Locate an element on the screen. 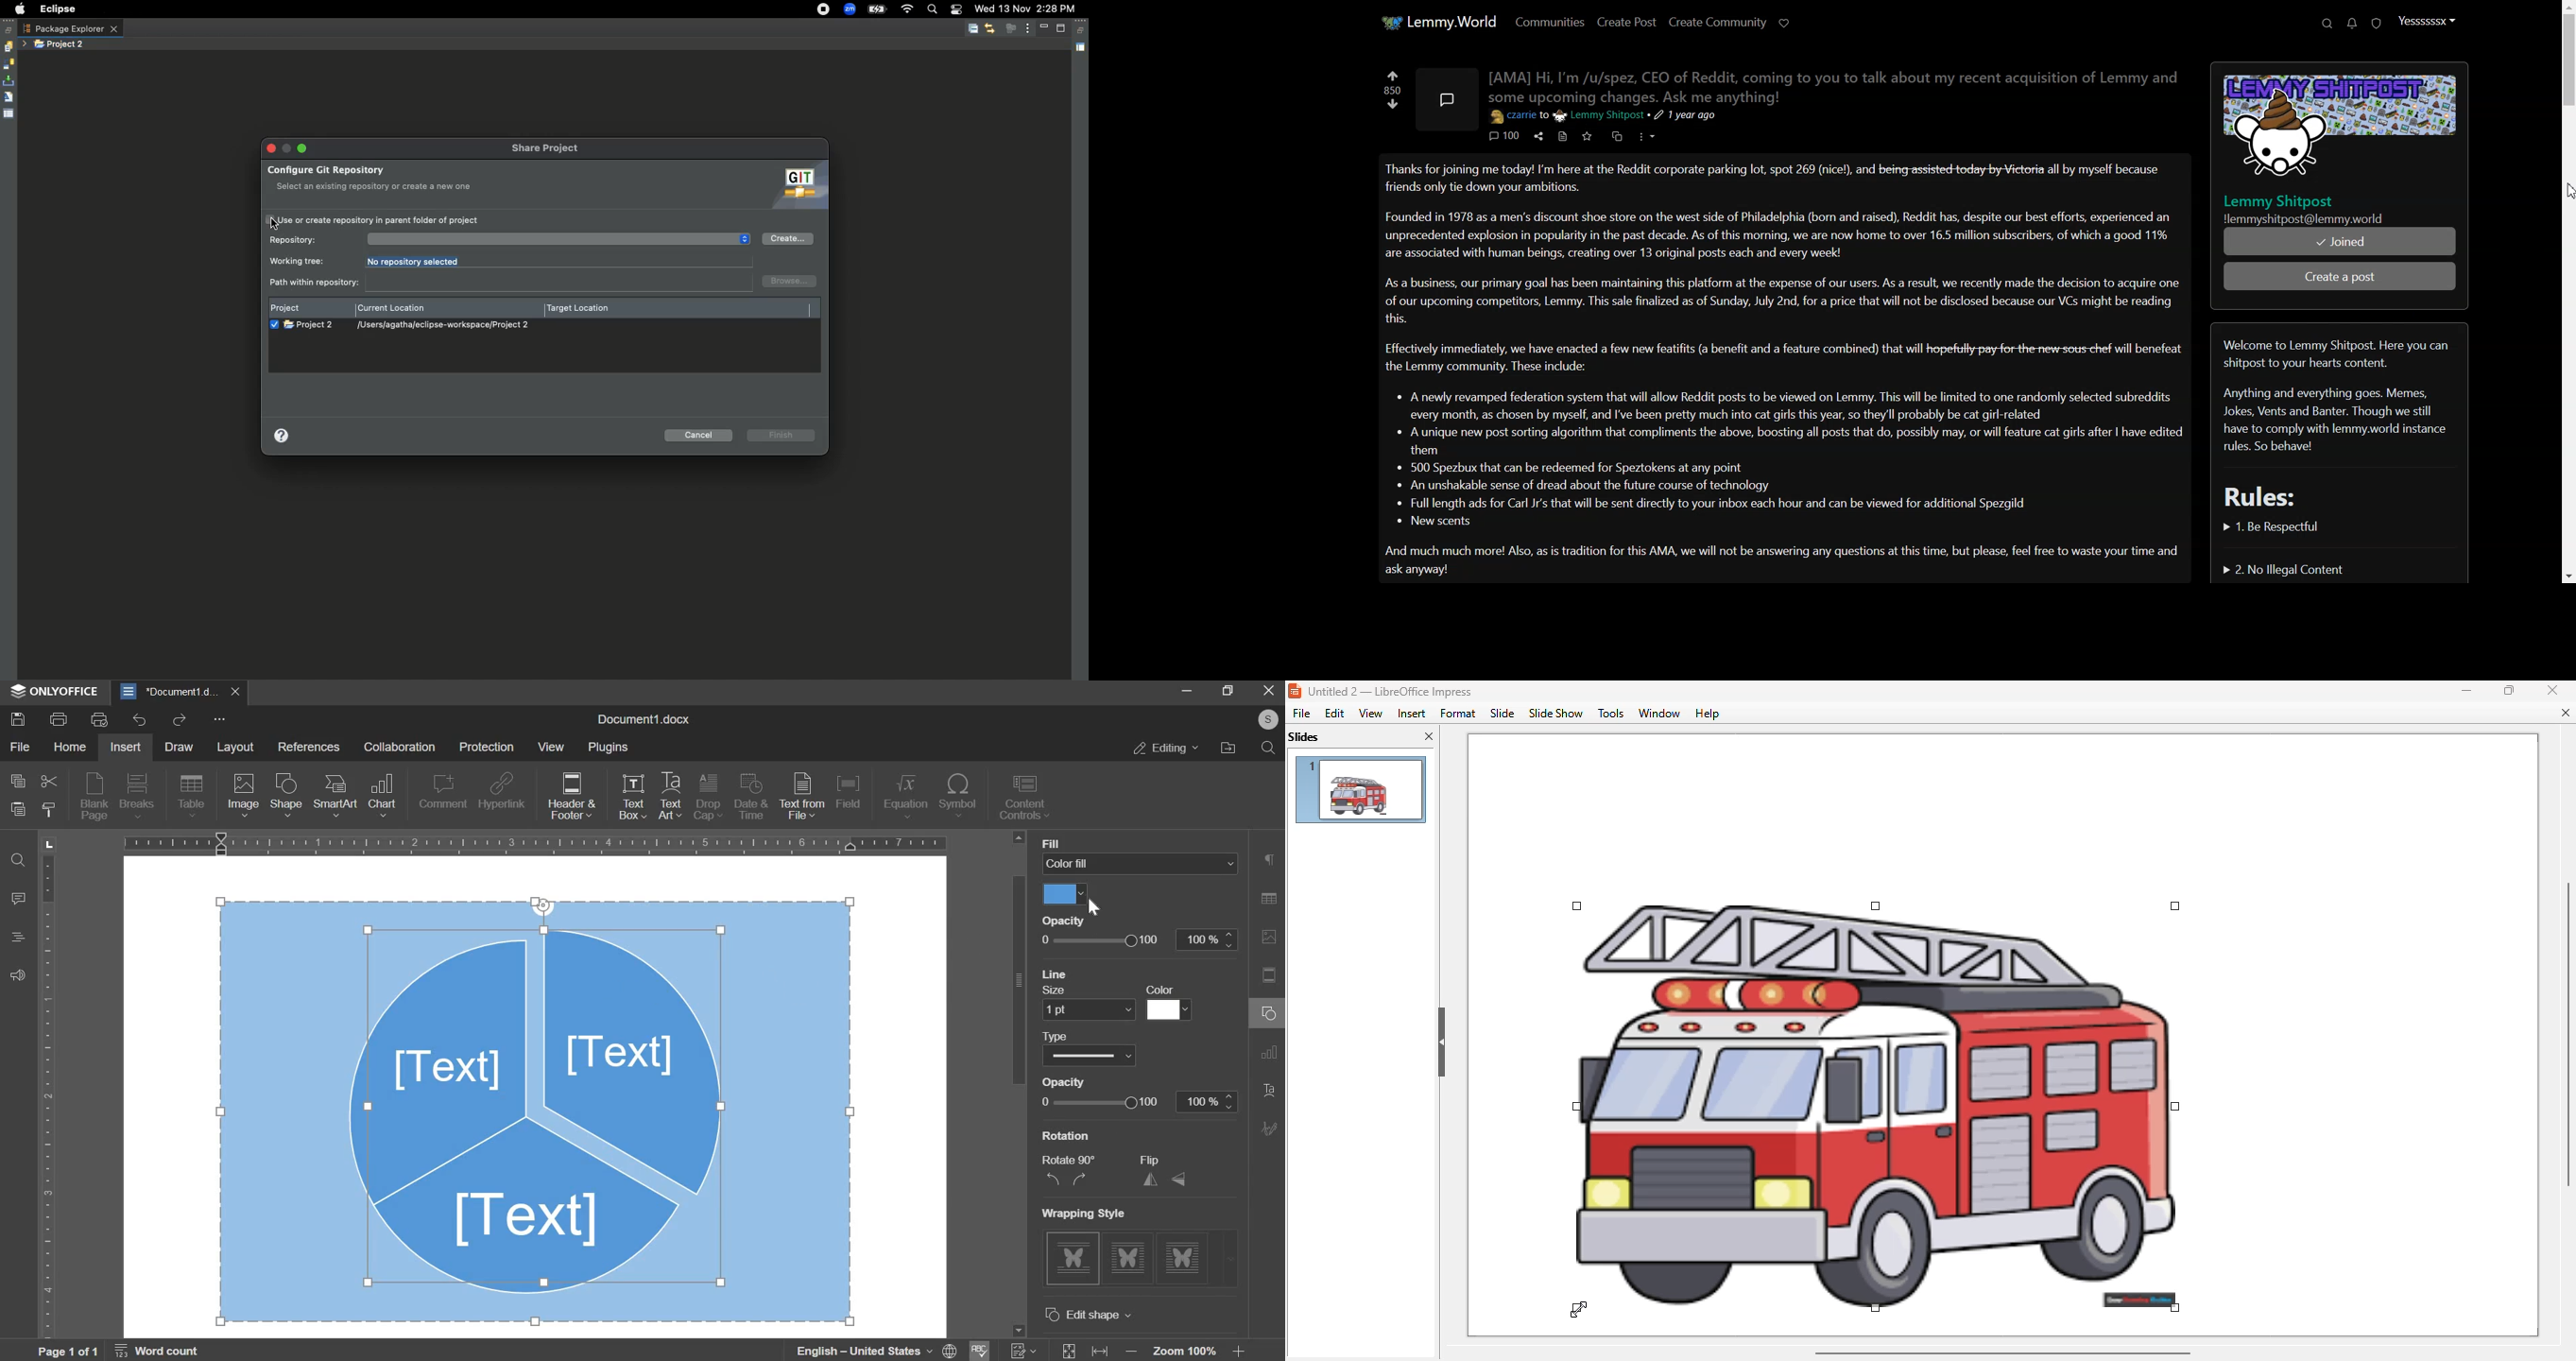 The image size is (2576, 1372). text from file is located at coordinates (802, 796).